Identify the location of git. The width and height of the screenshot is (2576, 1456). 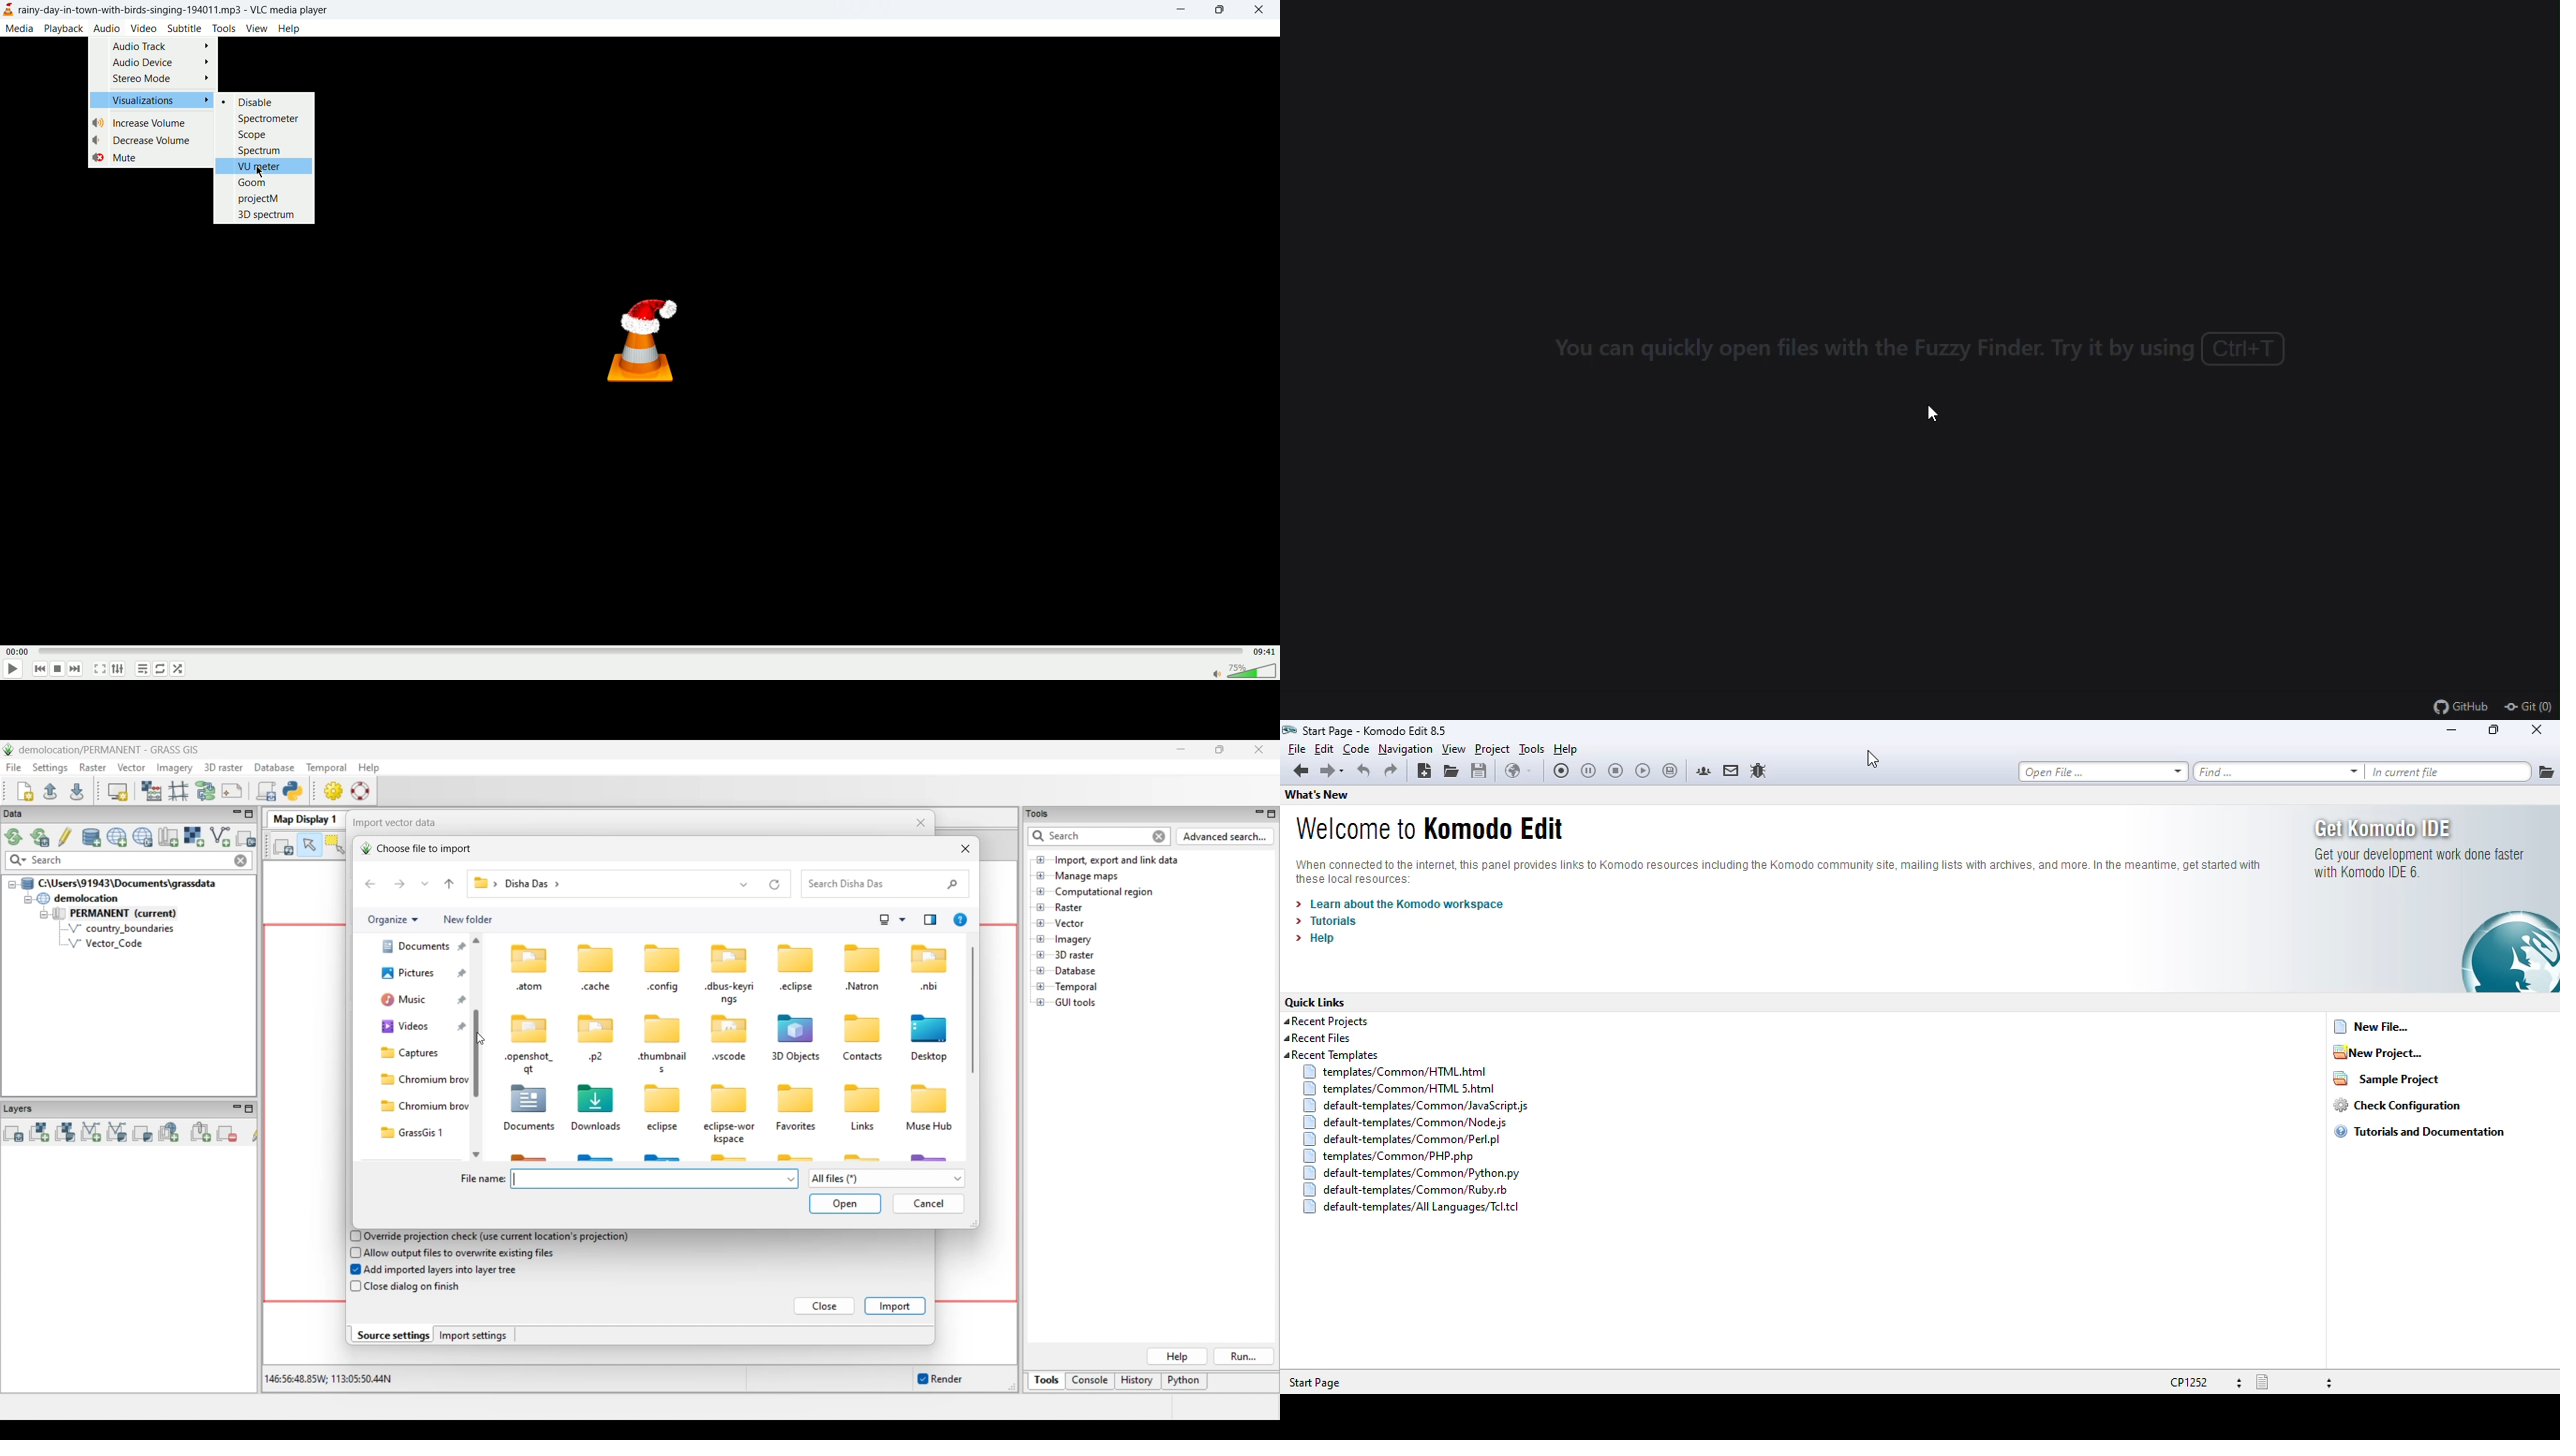
(2529, 707).